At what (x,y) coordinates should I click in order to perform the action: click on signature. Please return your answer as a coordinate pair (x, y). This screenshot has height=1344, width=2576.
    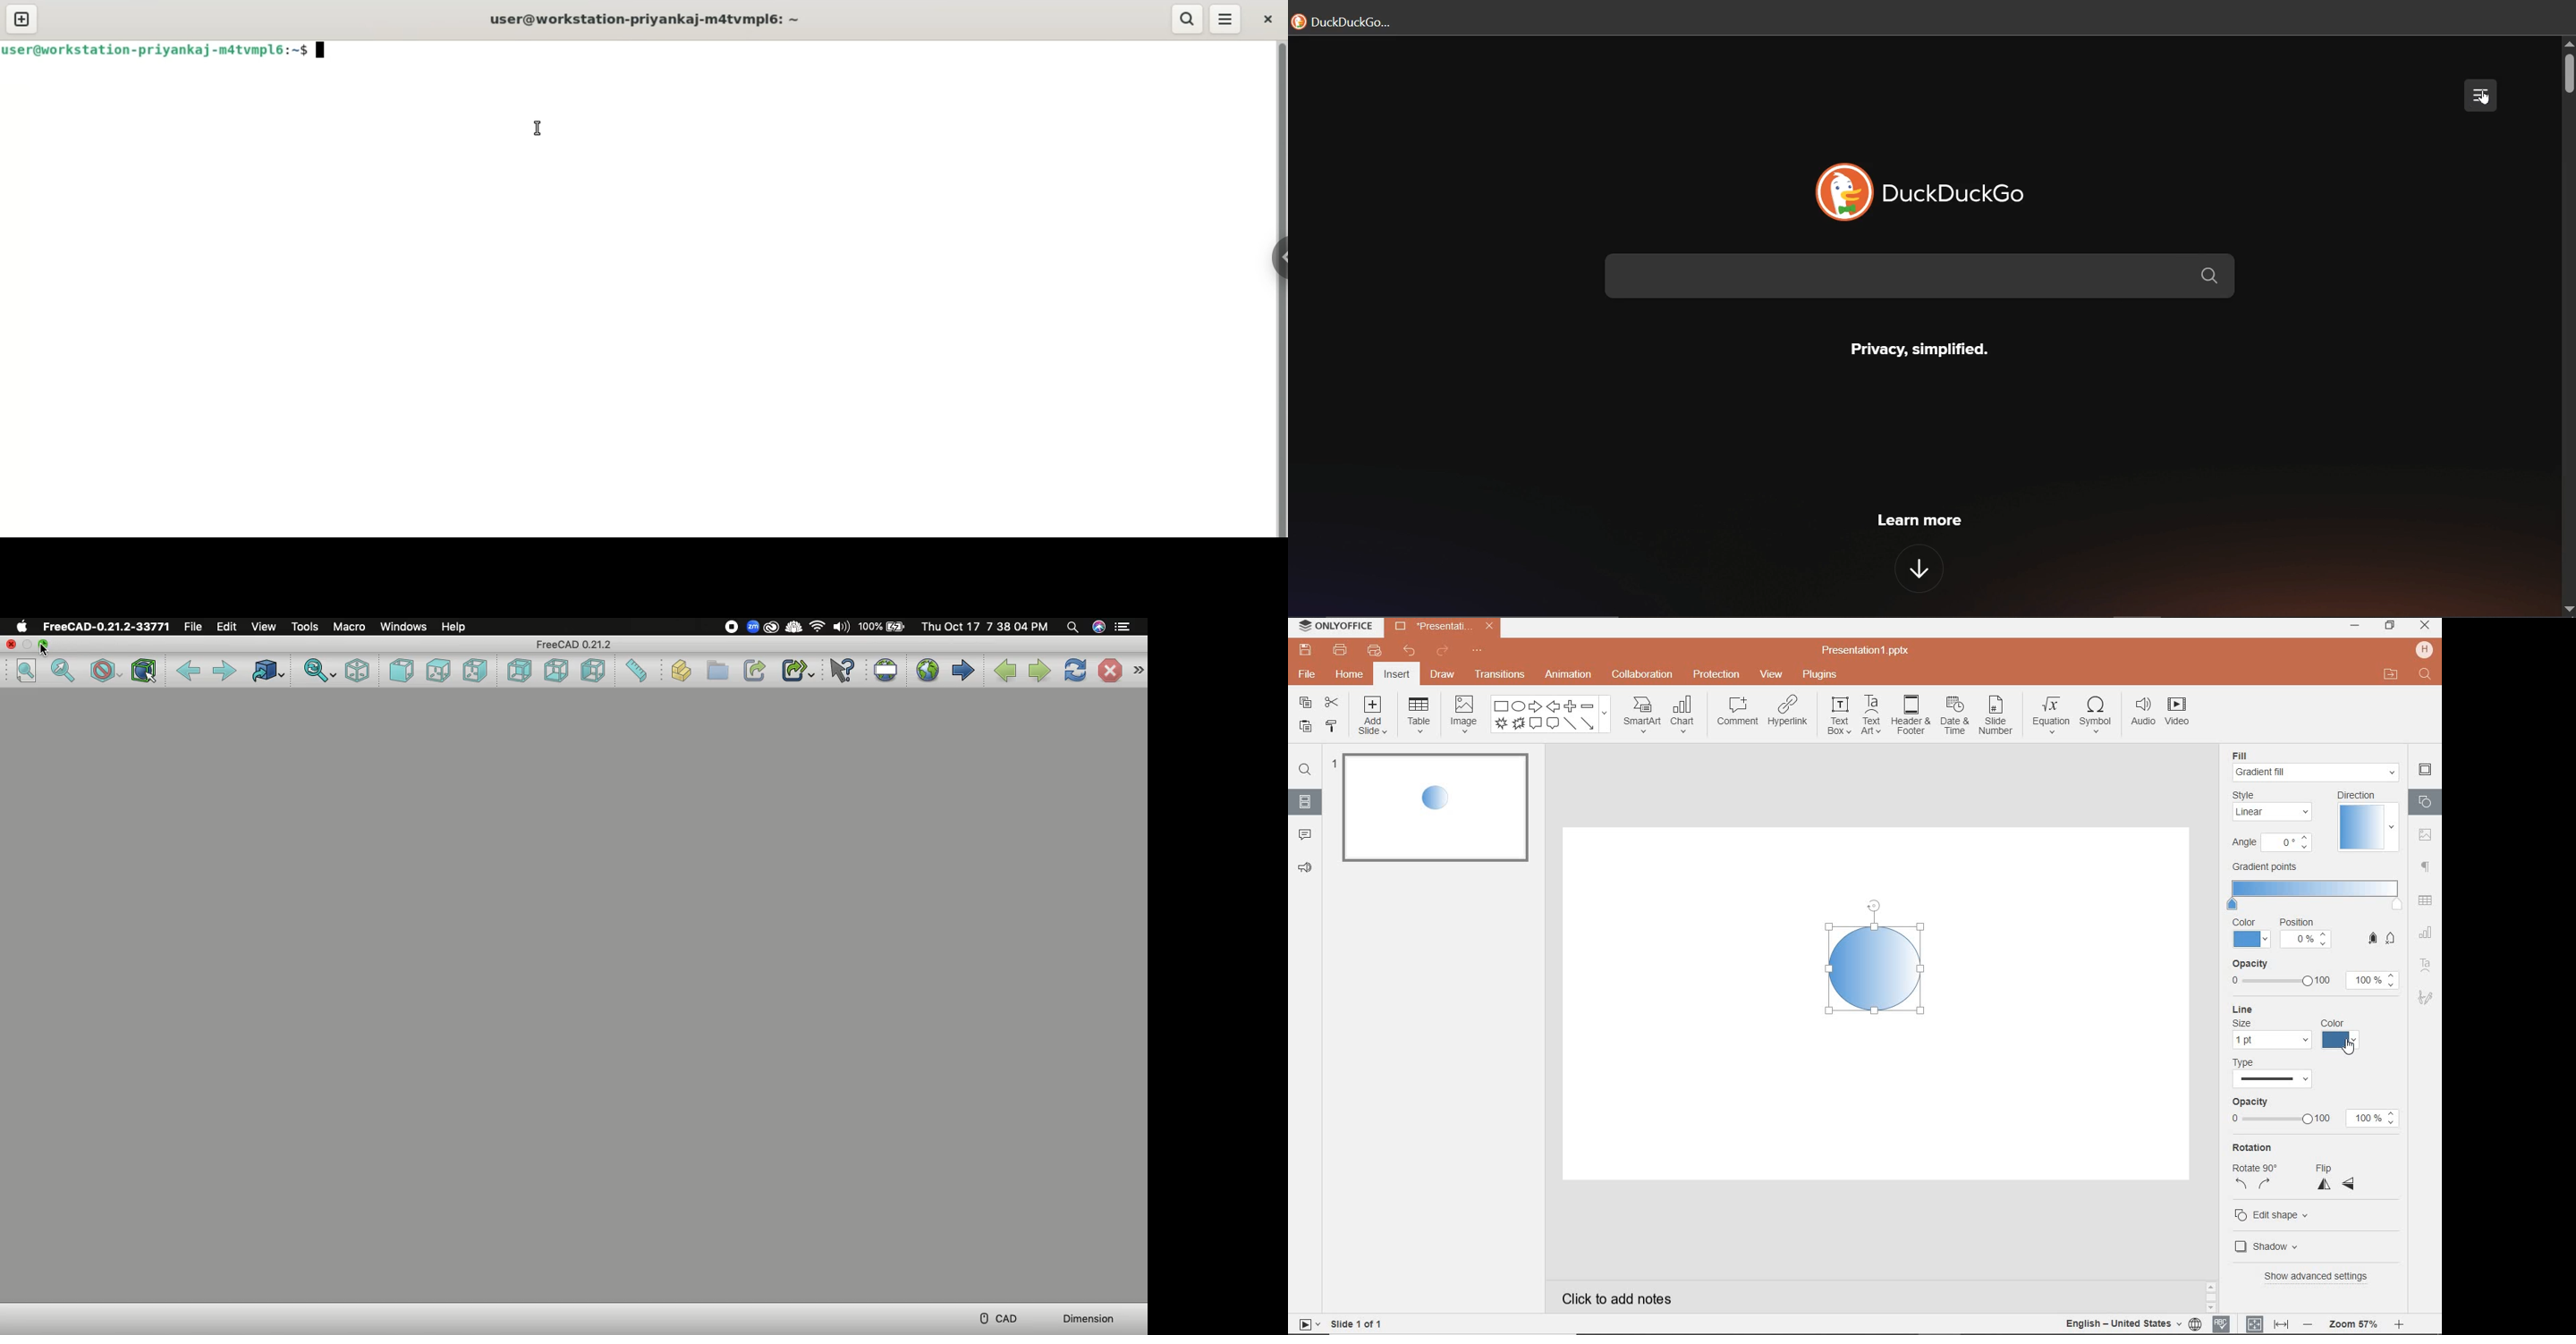
    Looking at the image, I should click on (2425, 996).